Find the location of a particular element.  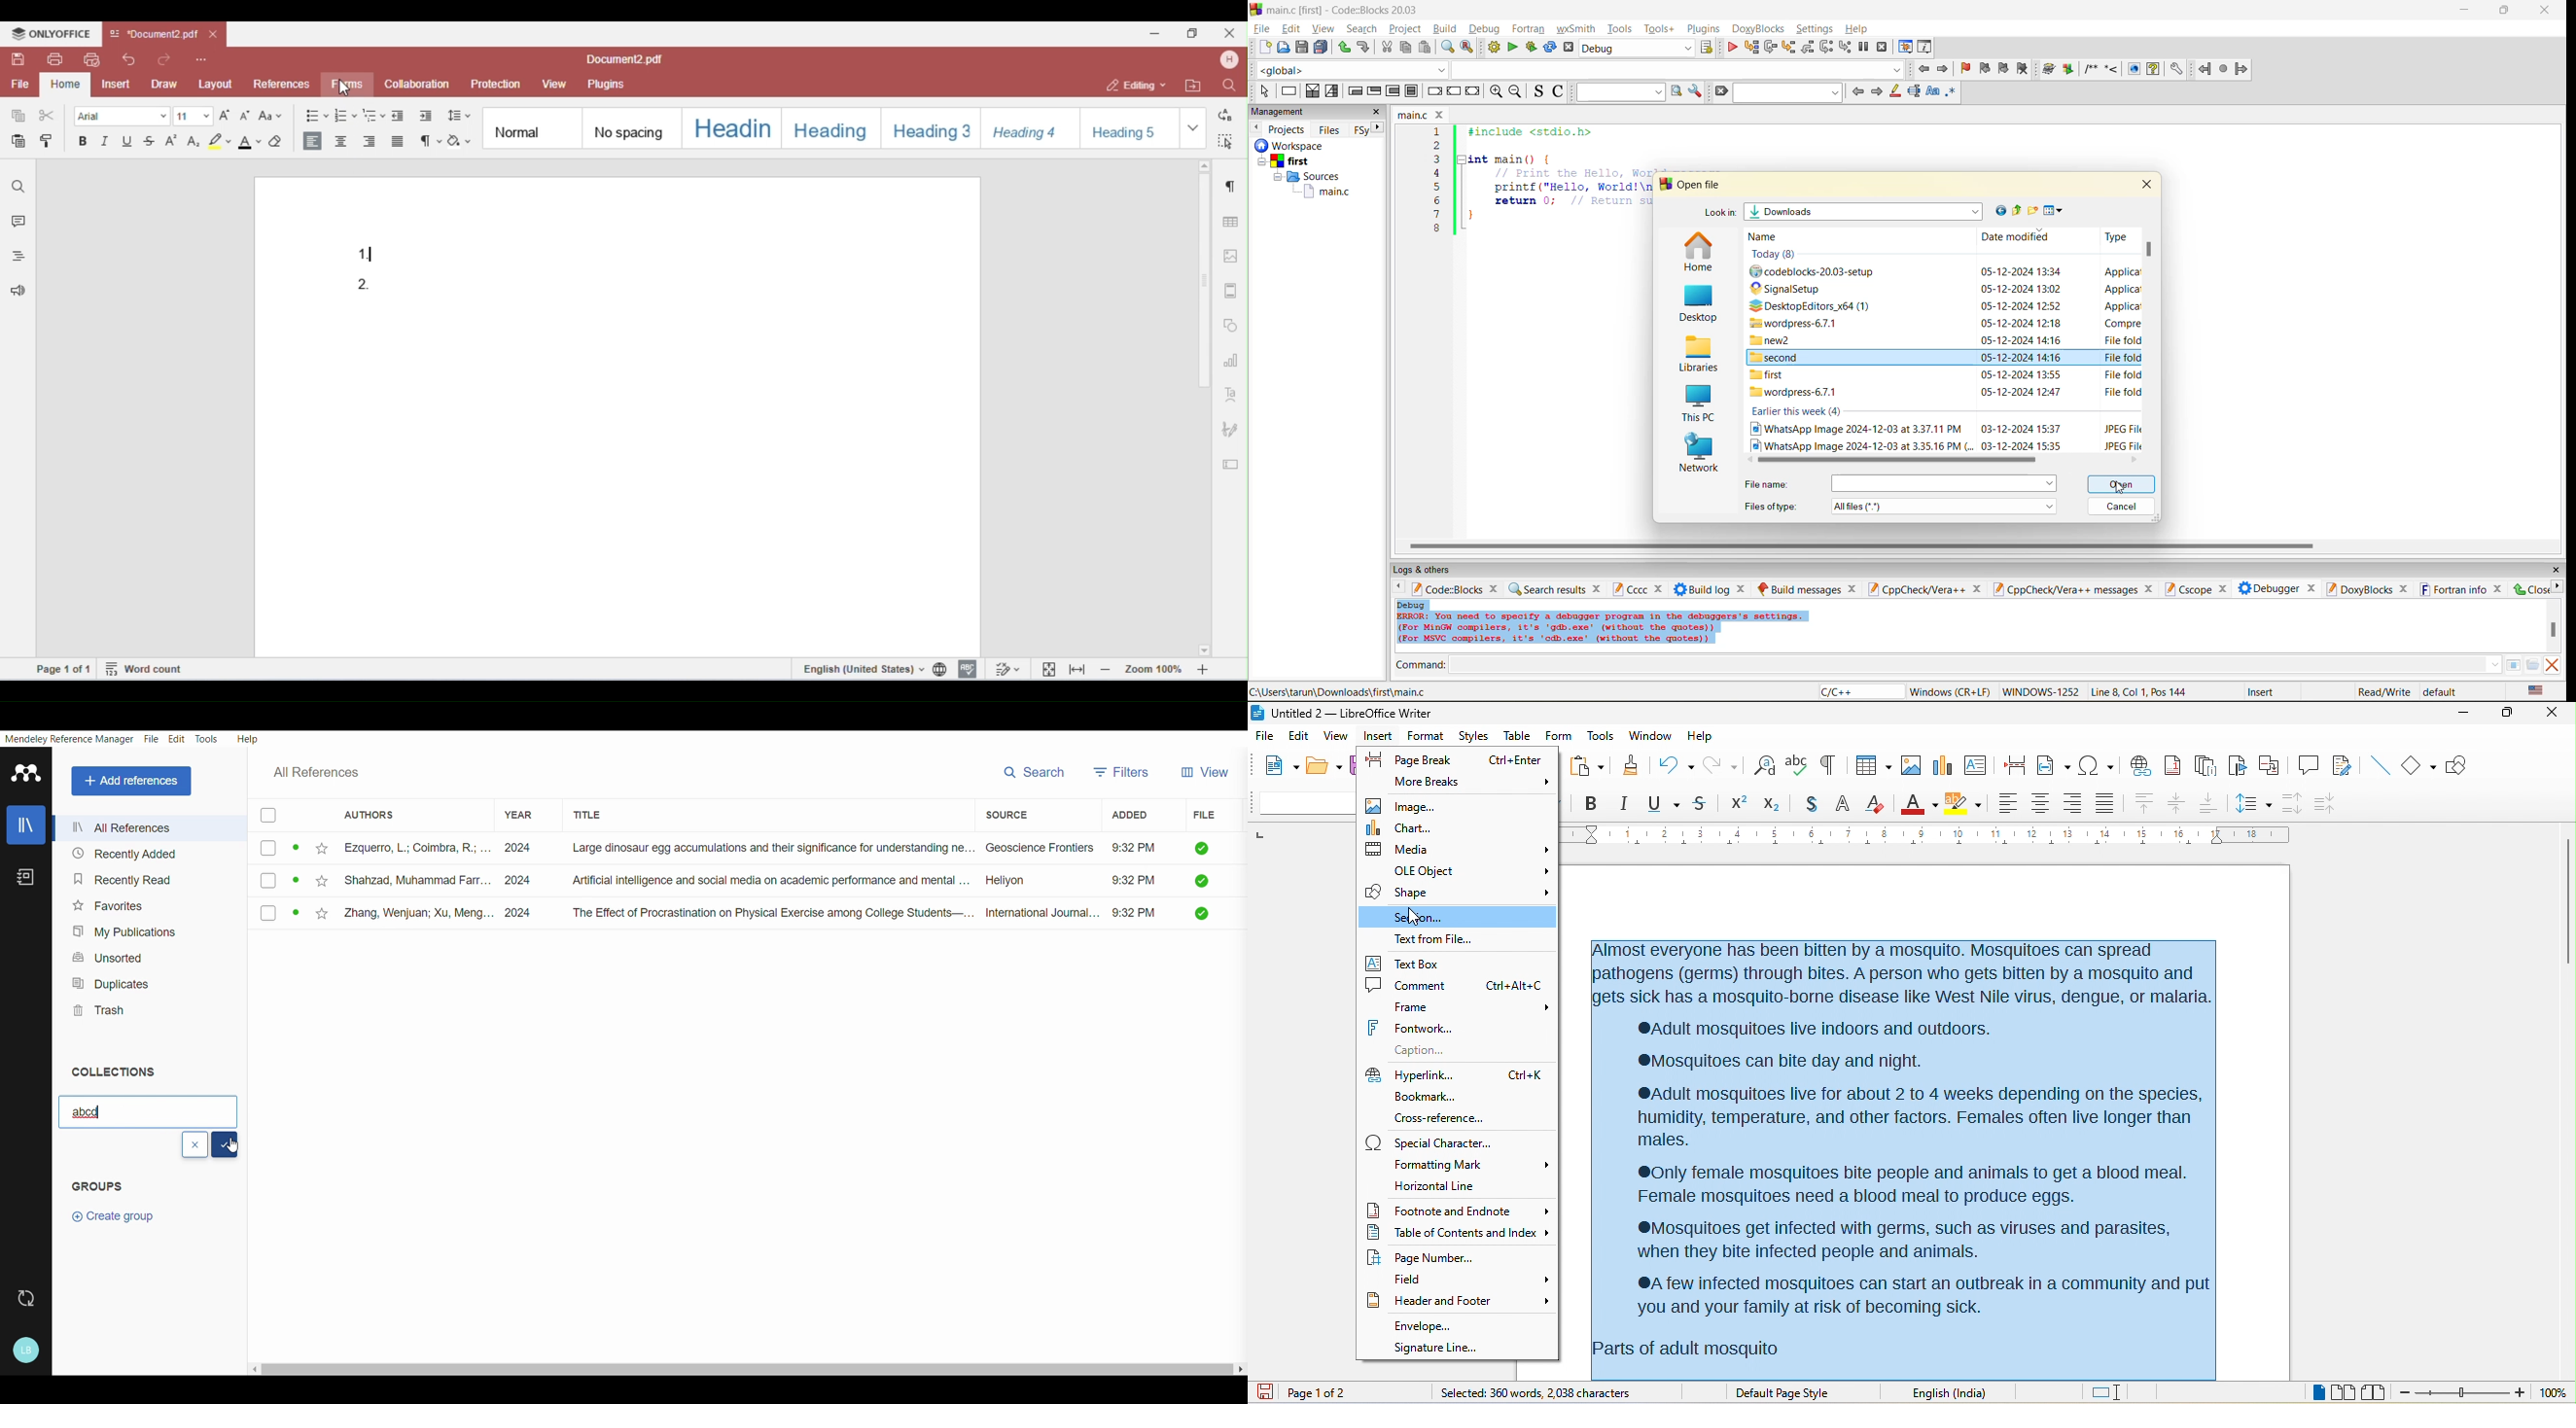

close is located at coordinates (2222, 589).